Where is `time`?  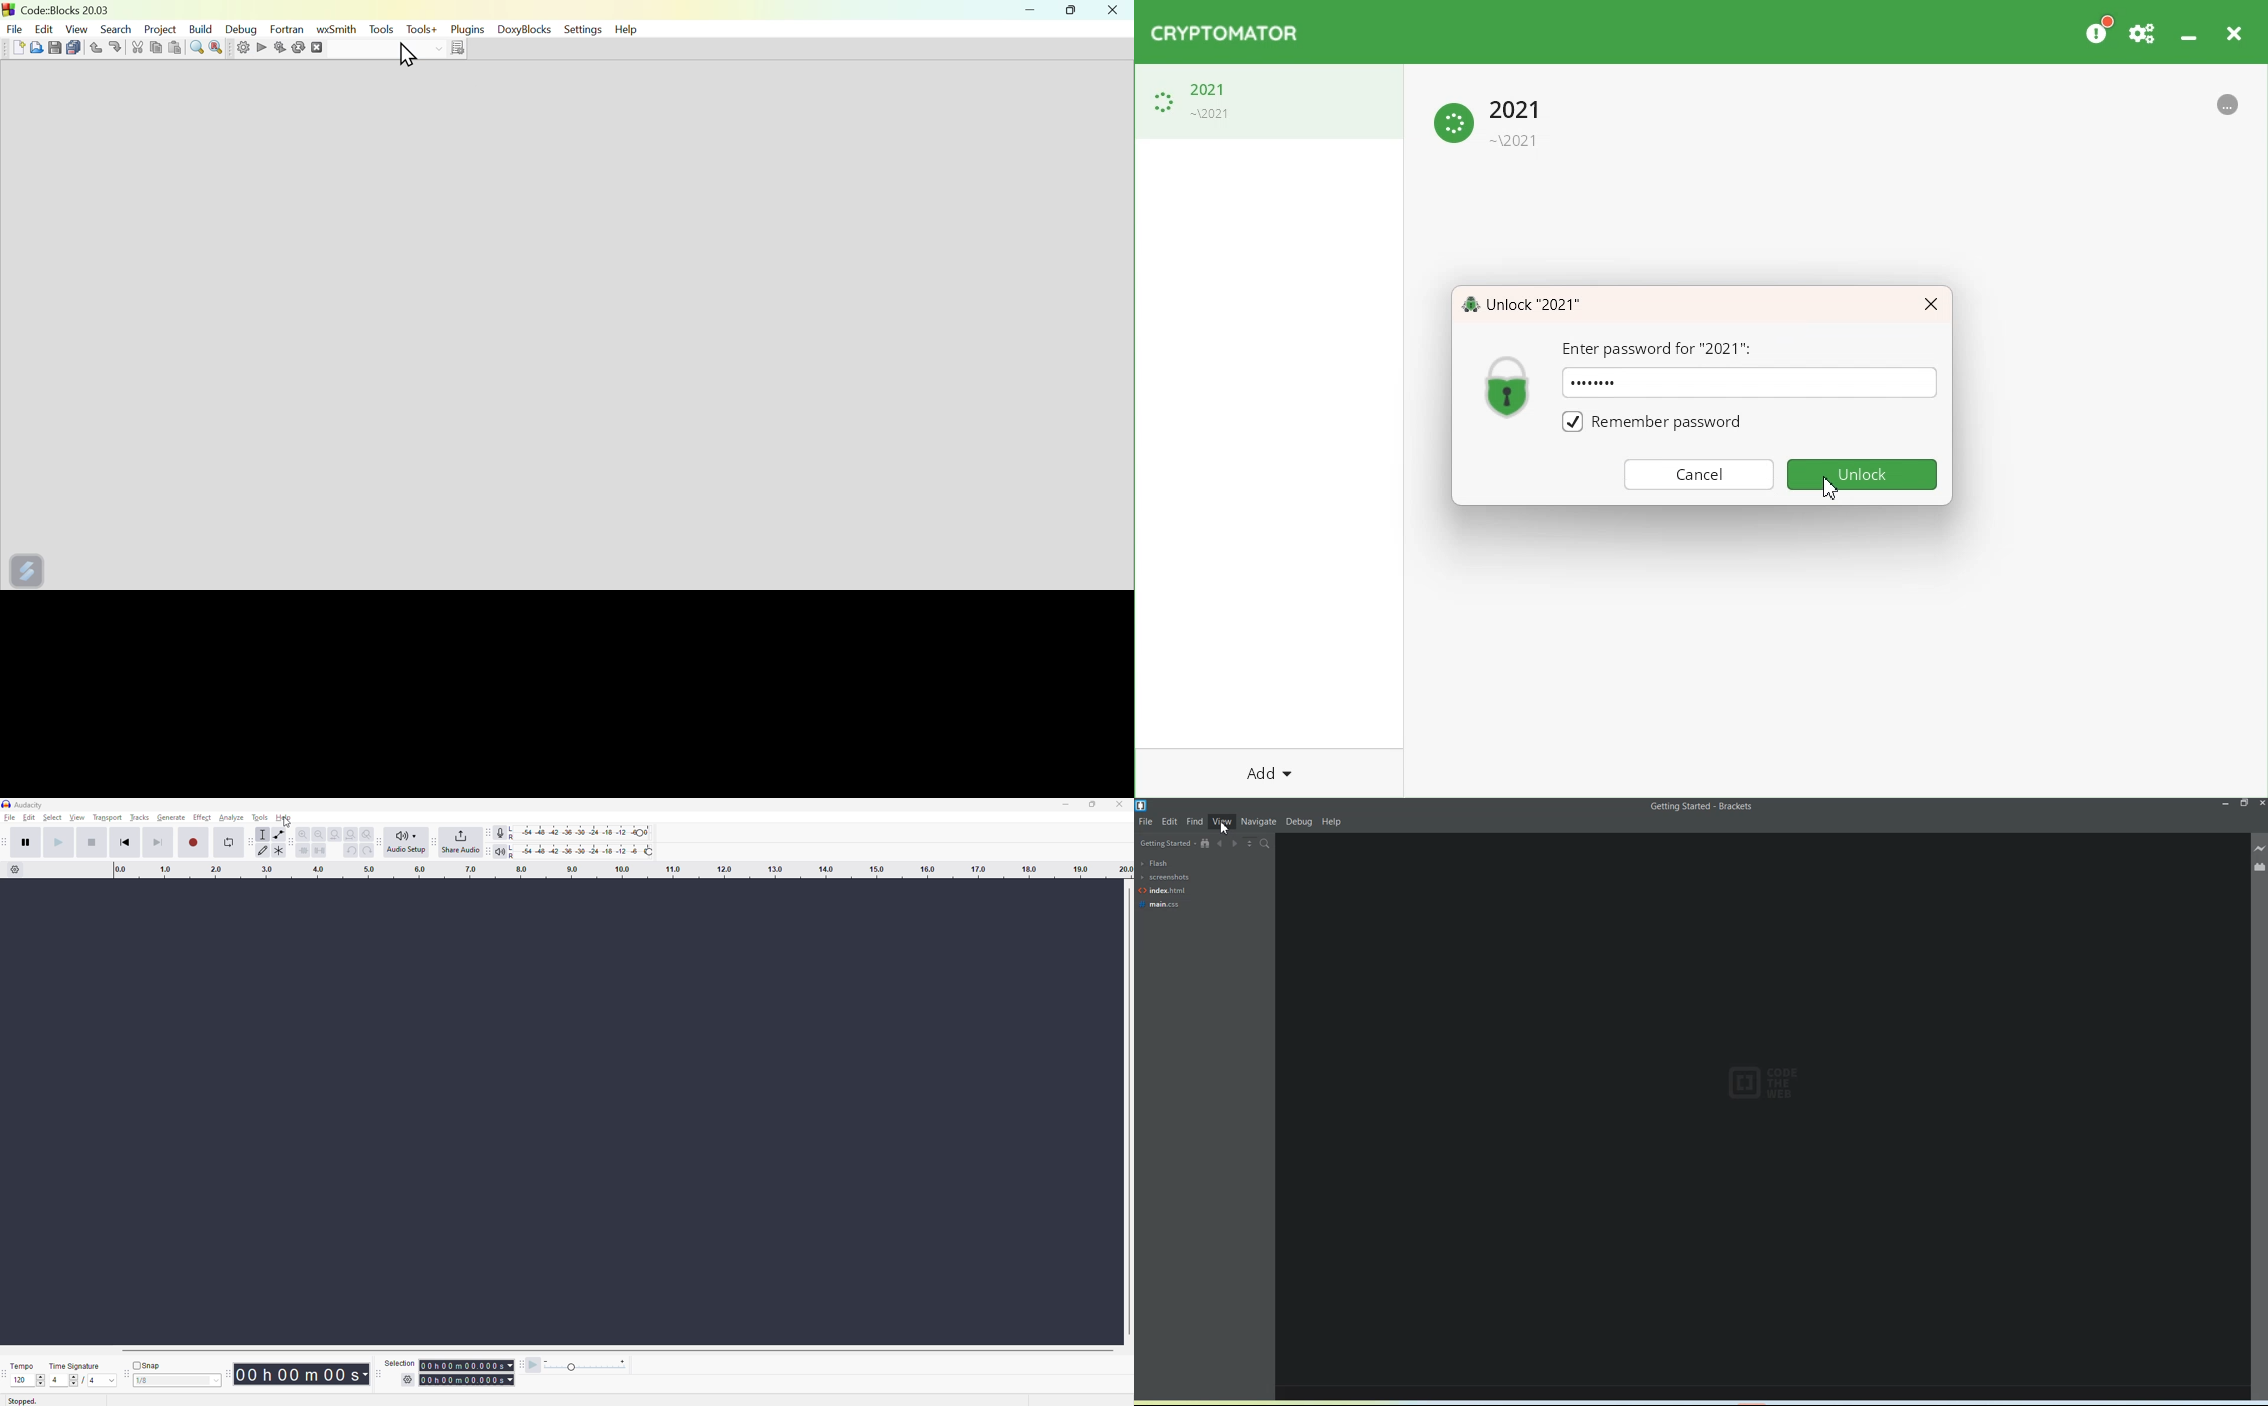 time is located at coordinates (301, 1374).